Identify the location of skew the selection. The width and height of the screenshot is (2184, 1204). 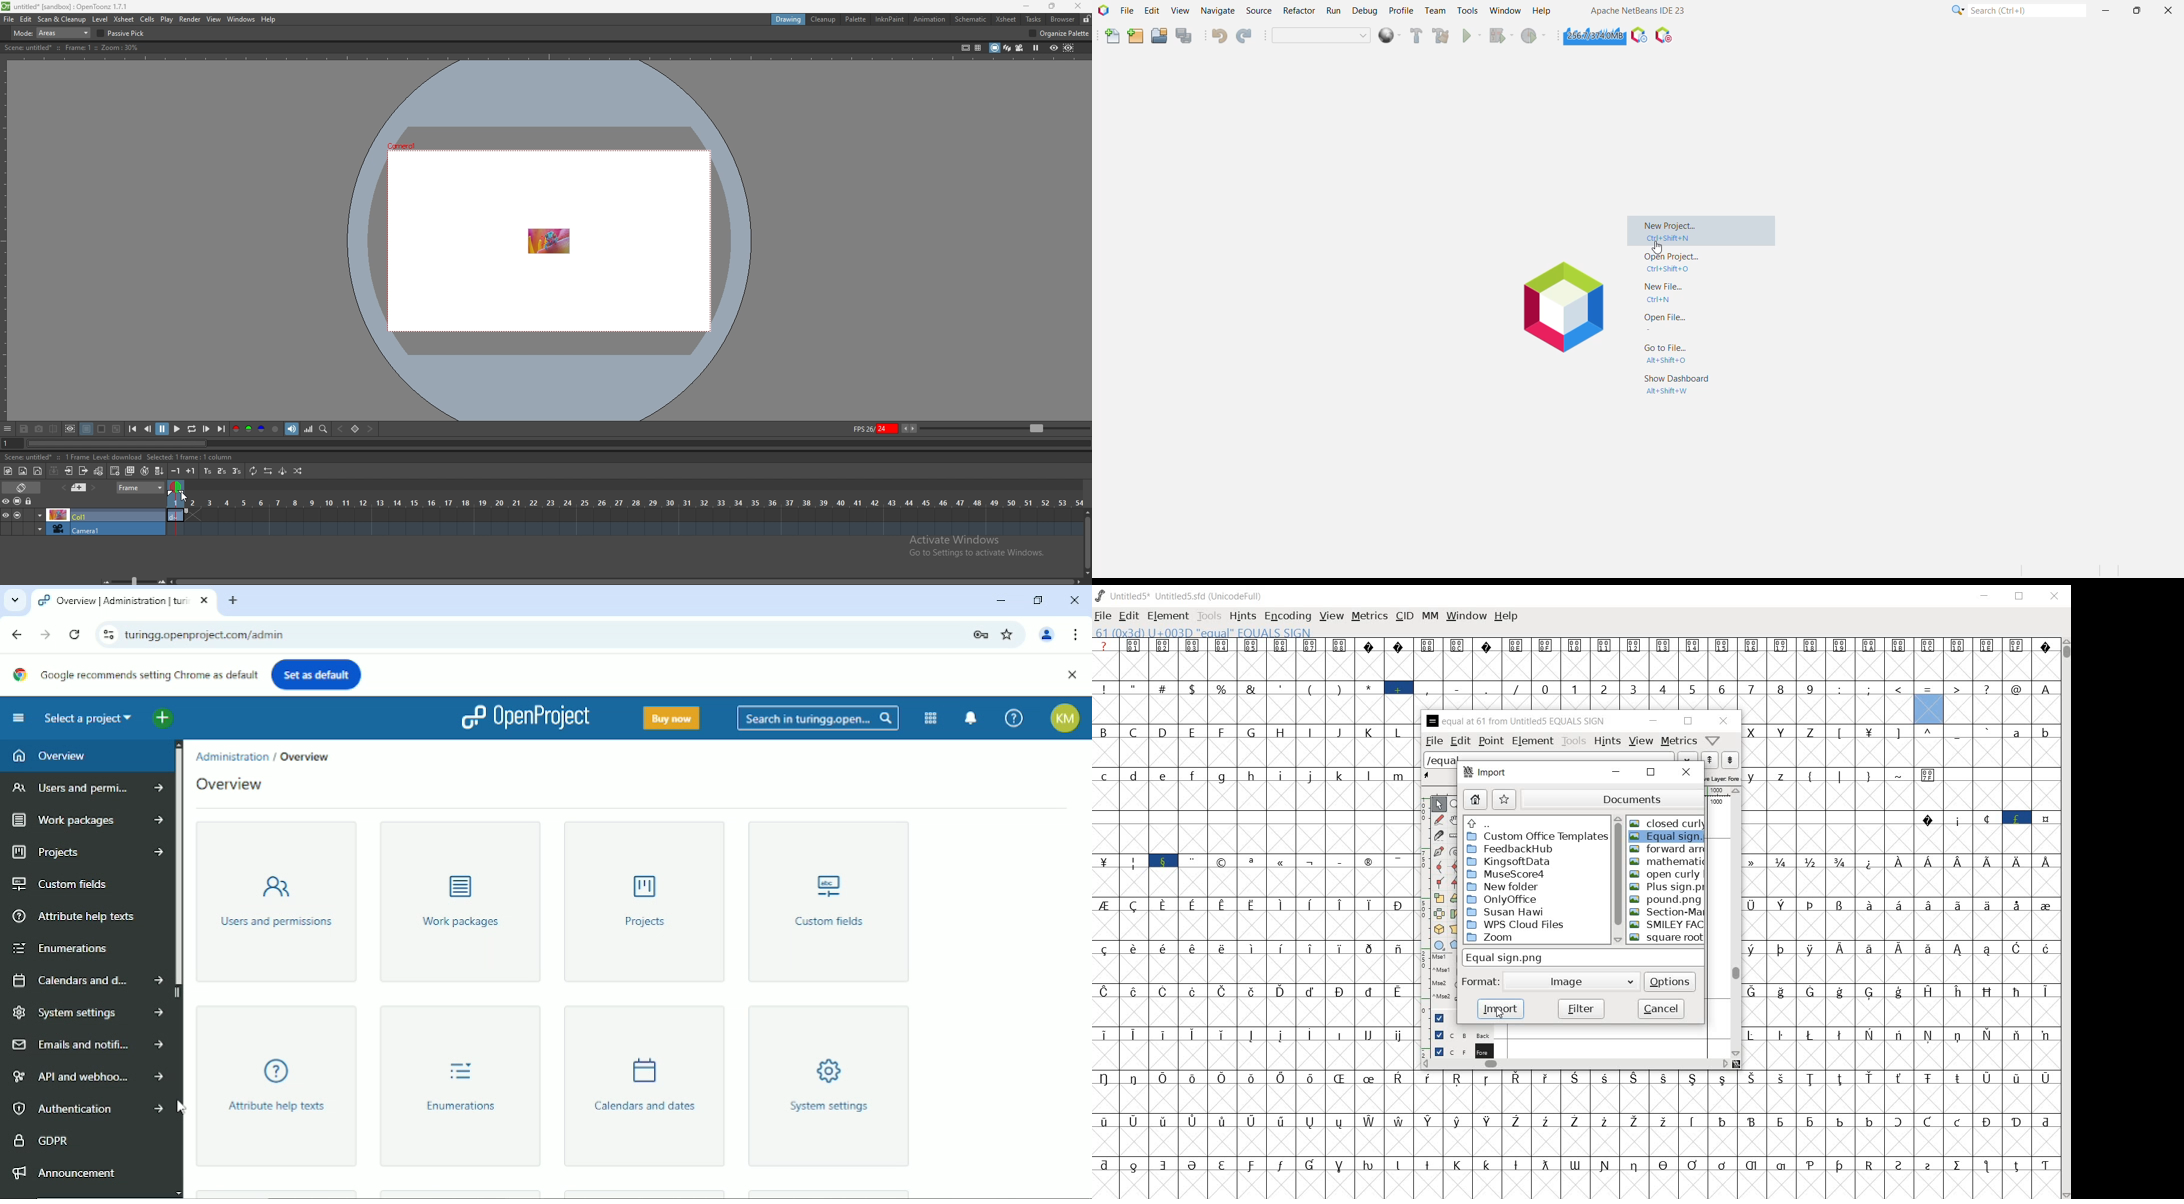
(1454, 914).